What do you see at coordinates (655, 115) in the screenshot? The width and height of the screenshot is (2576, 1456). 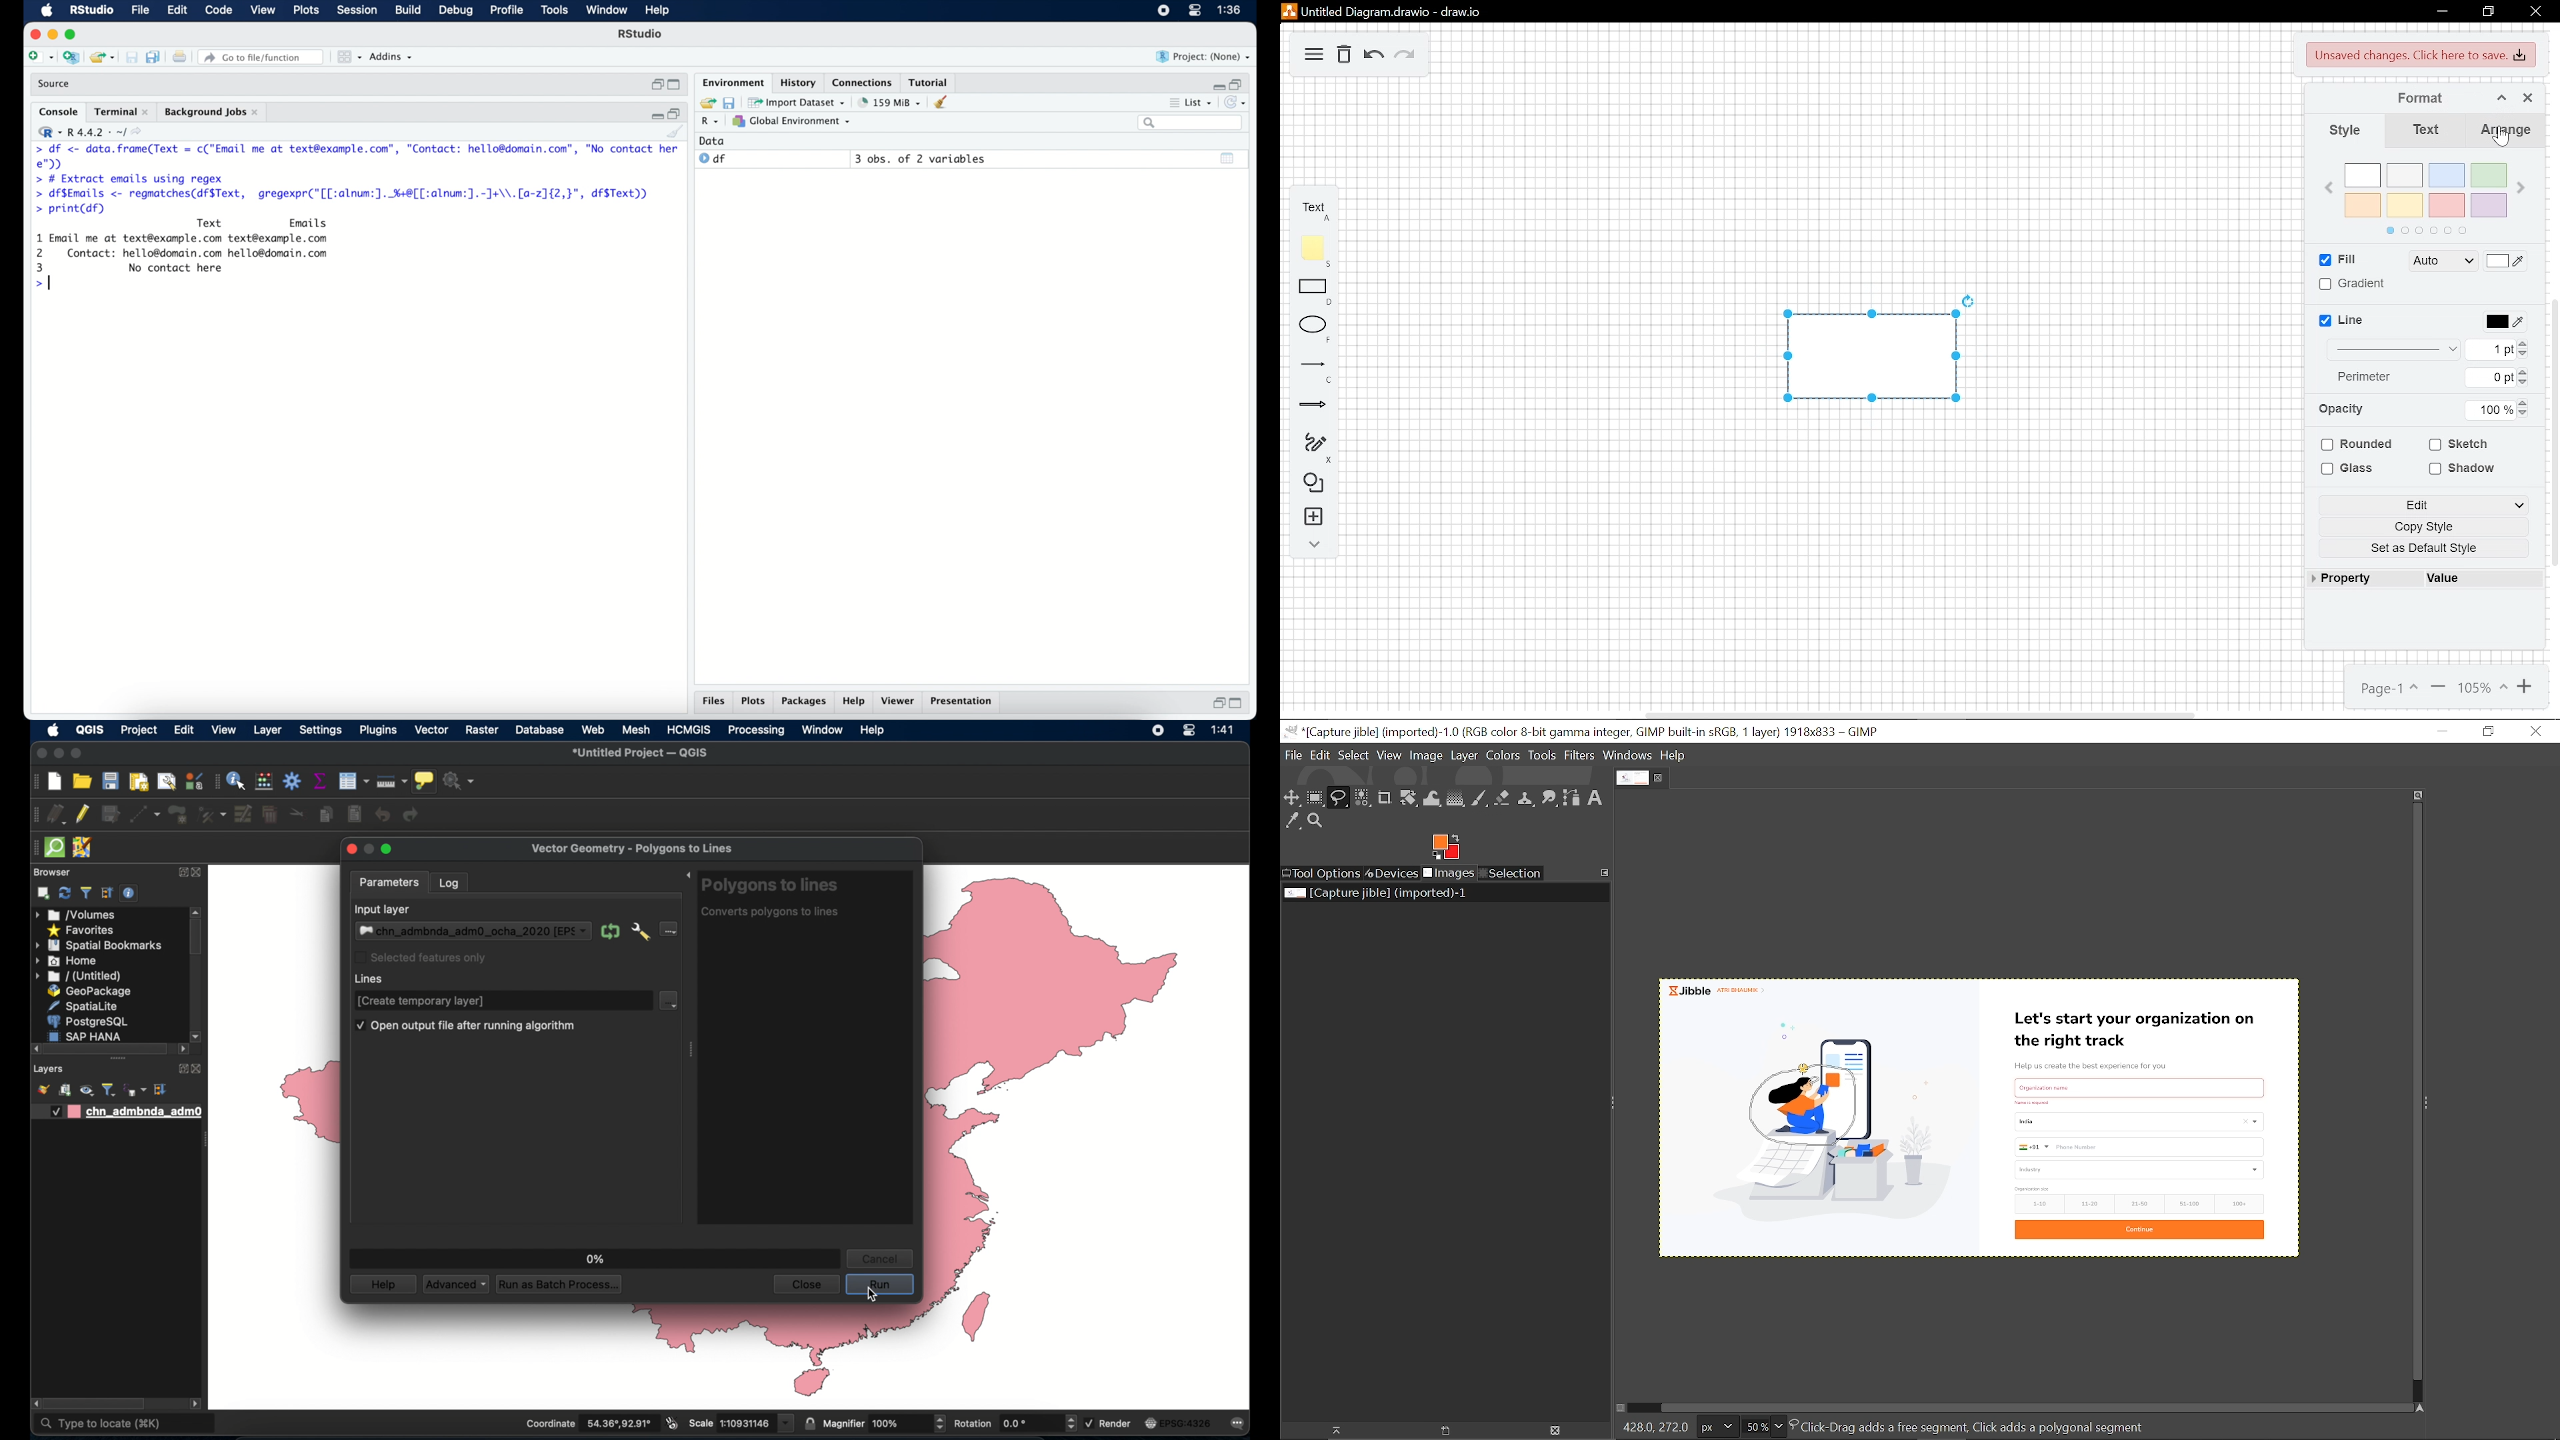 I see `minimize` at bounding box center [655, 115].